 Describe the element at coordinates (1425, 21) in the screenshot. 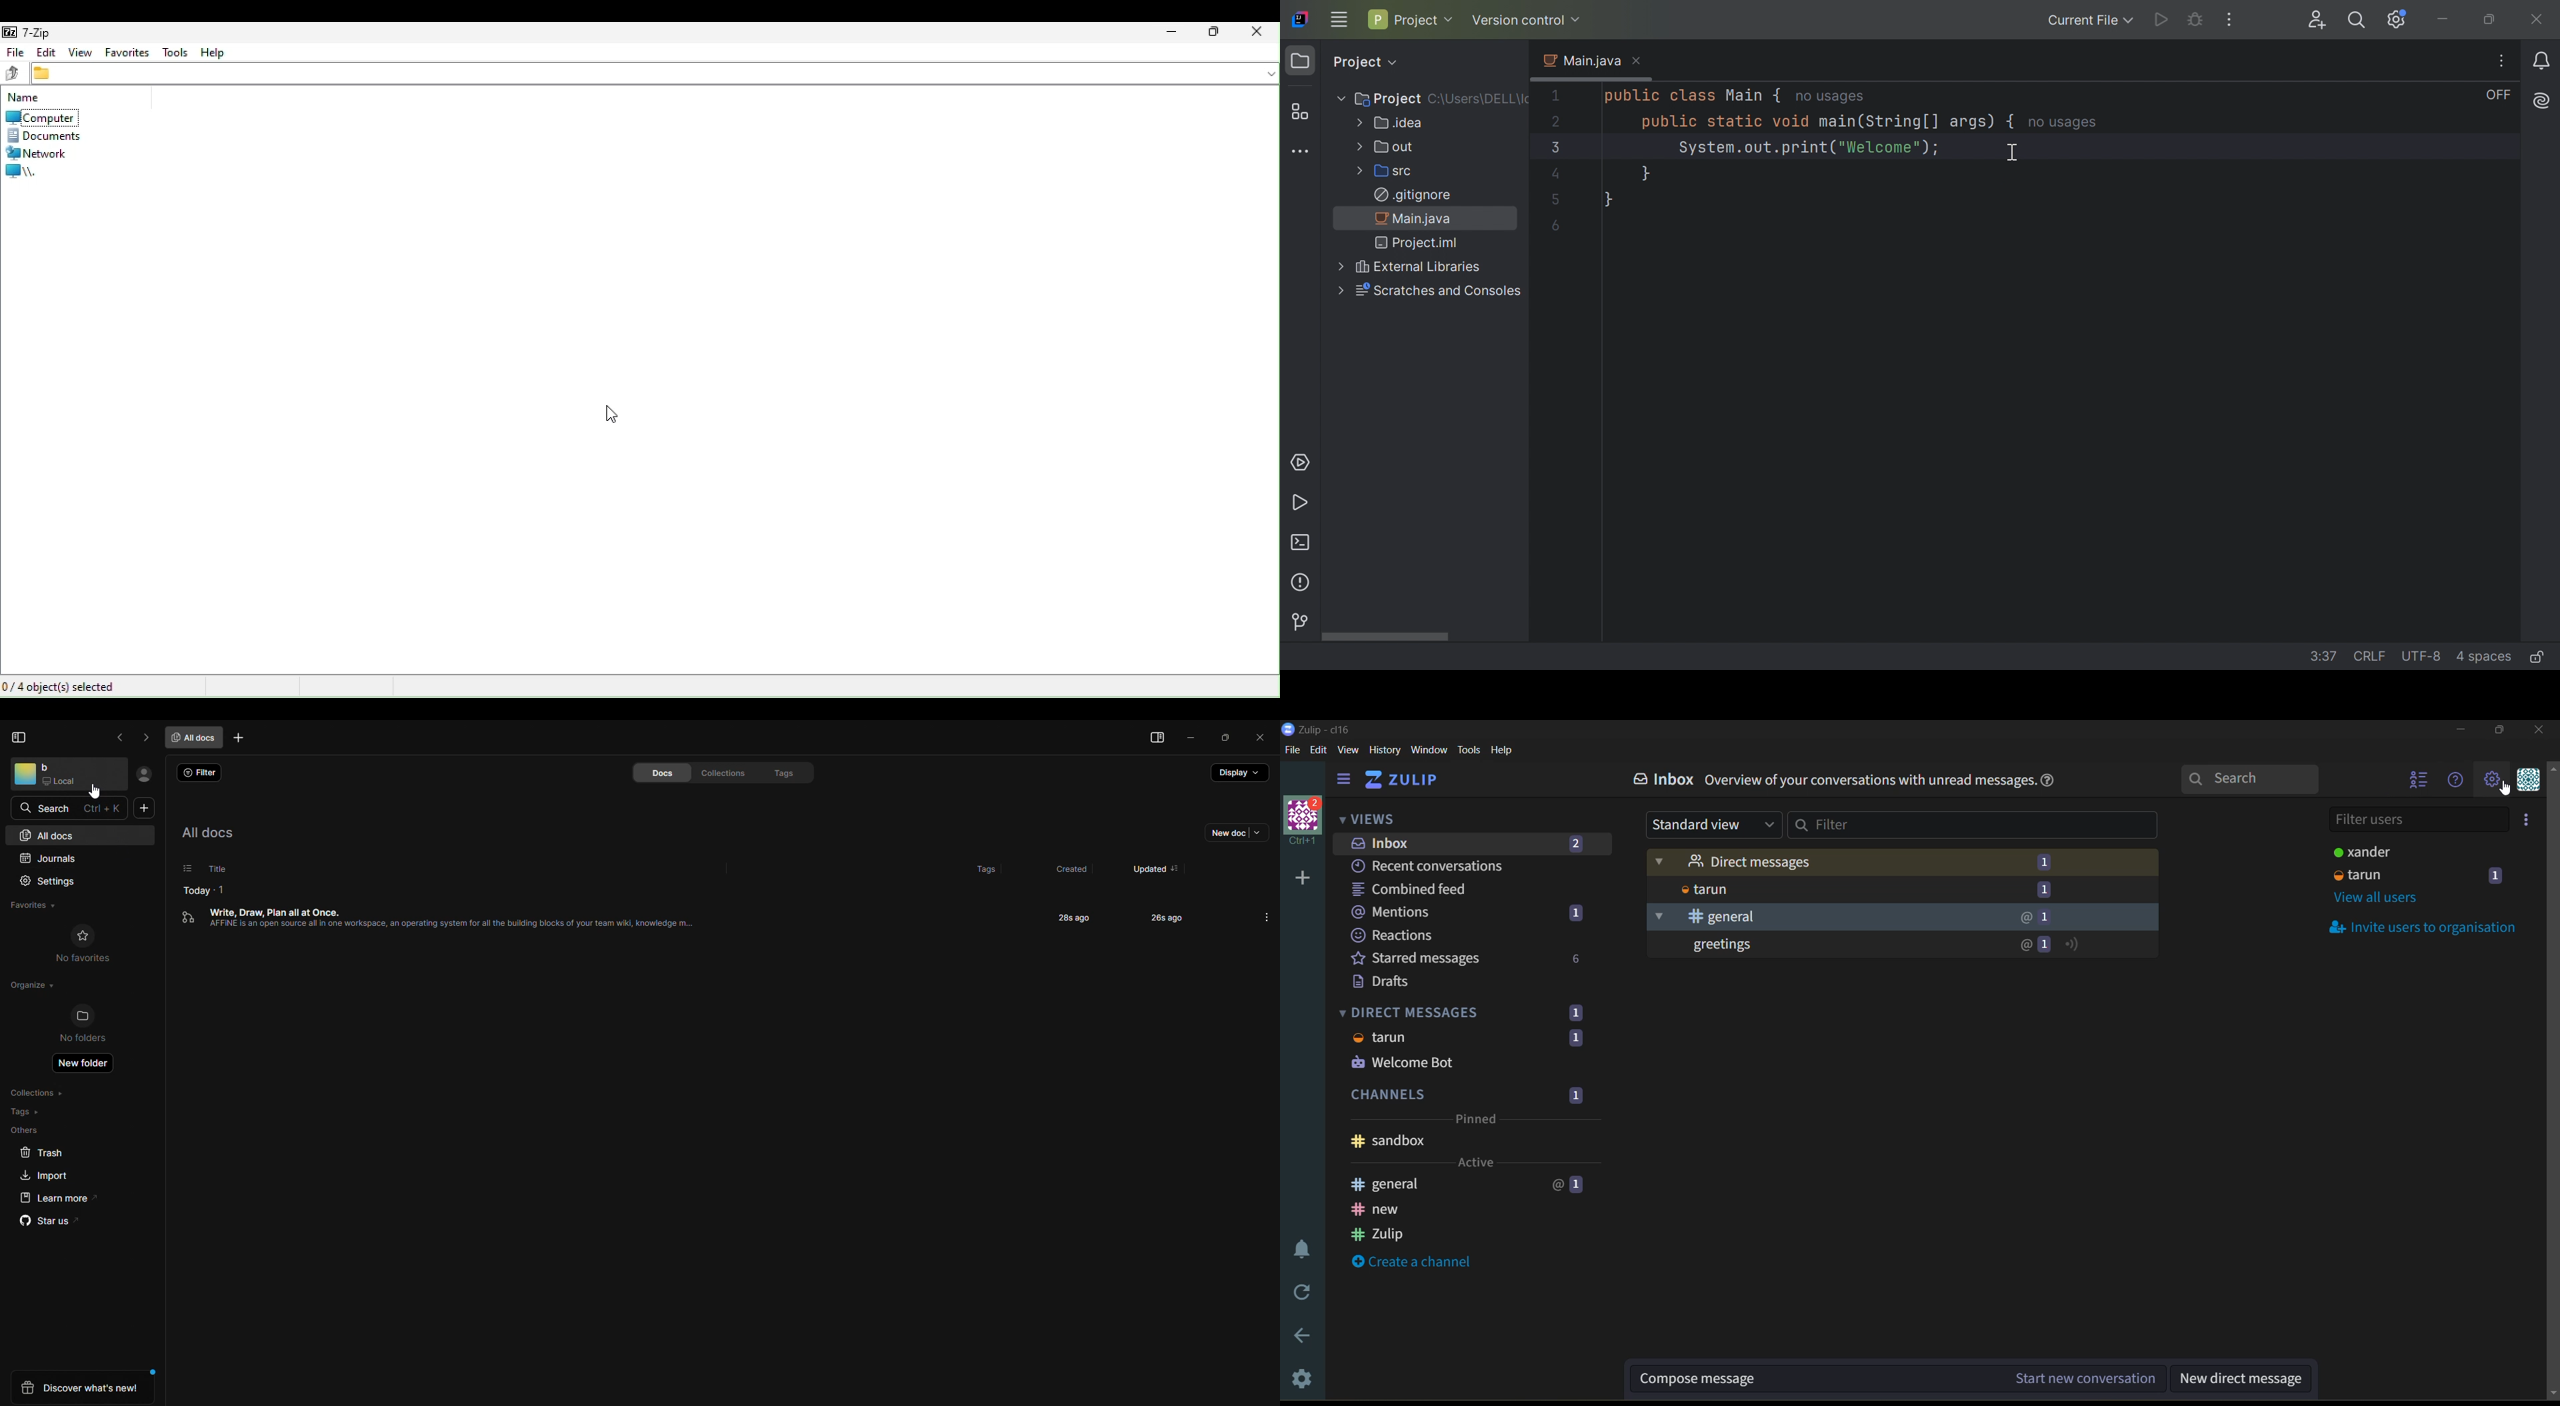

I see `Project` at that location.